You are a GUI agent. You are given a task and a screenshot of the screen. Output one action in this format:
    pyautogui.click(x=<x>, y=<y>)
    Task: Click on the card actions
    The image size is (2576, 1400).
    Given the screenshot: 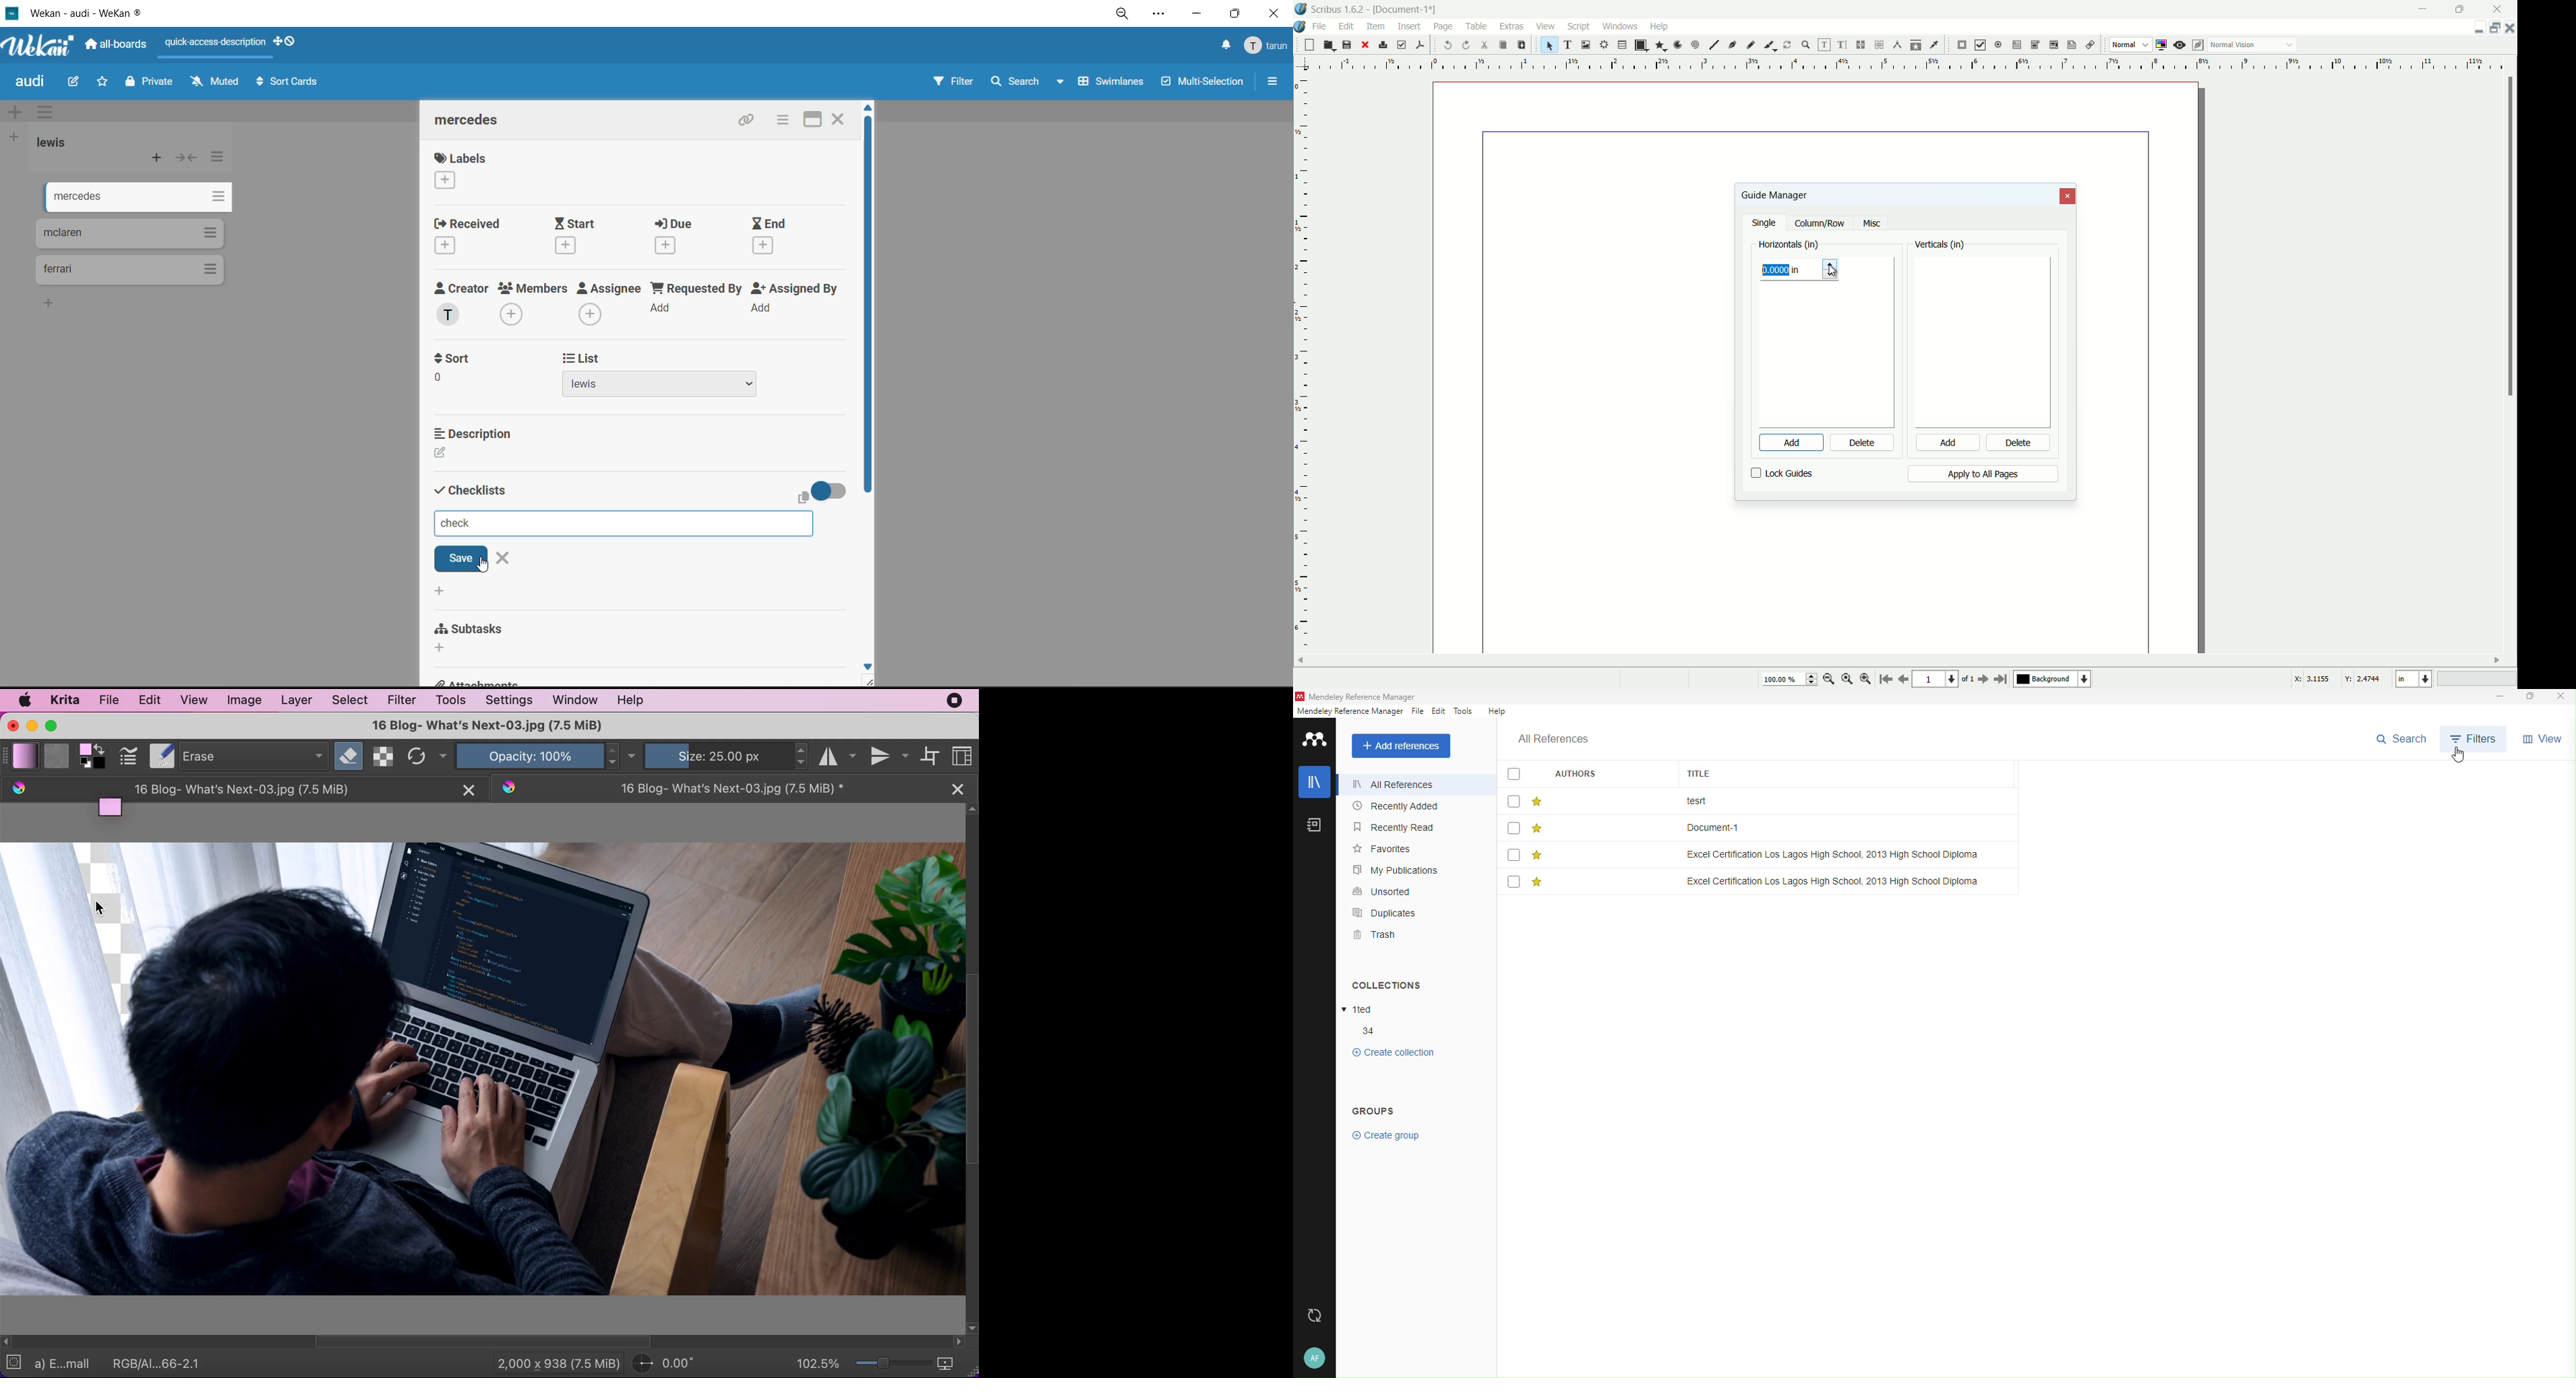 What is the action you would take?
    pyautogui.click(x=780, y=121)
    